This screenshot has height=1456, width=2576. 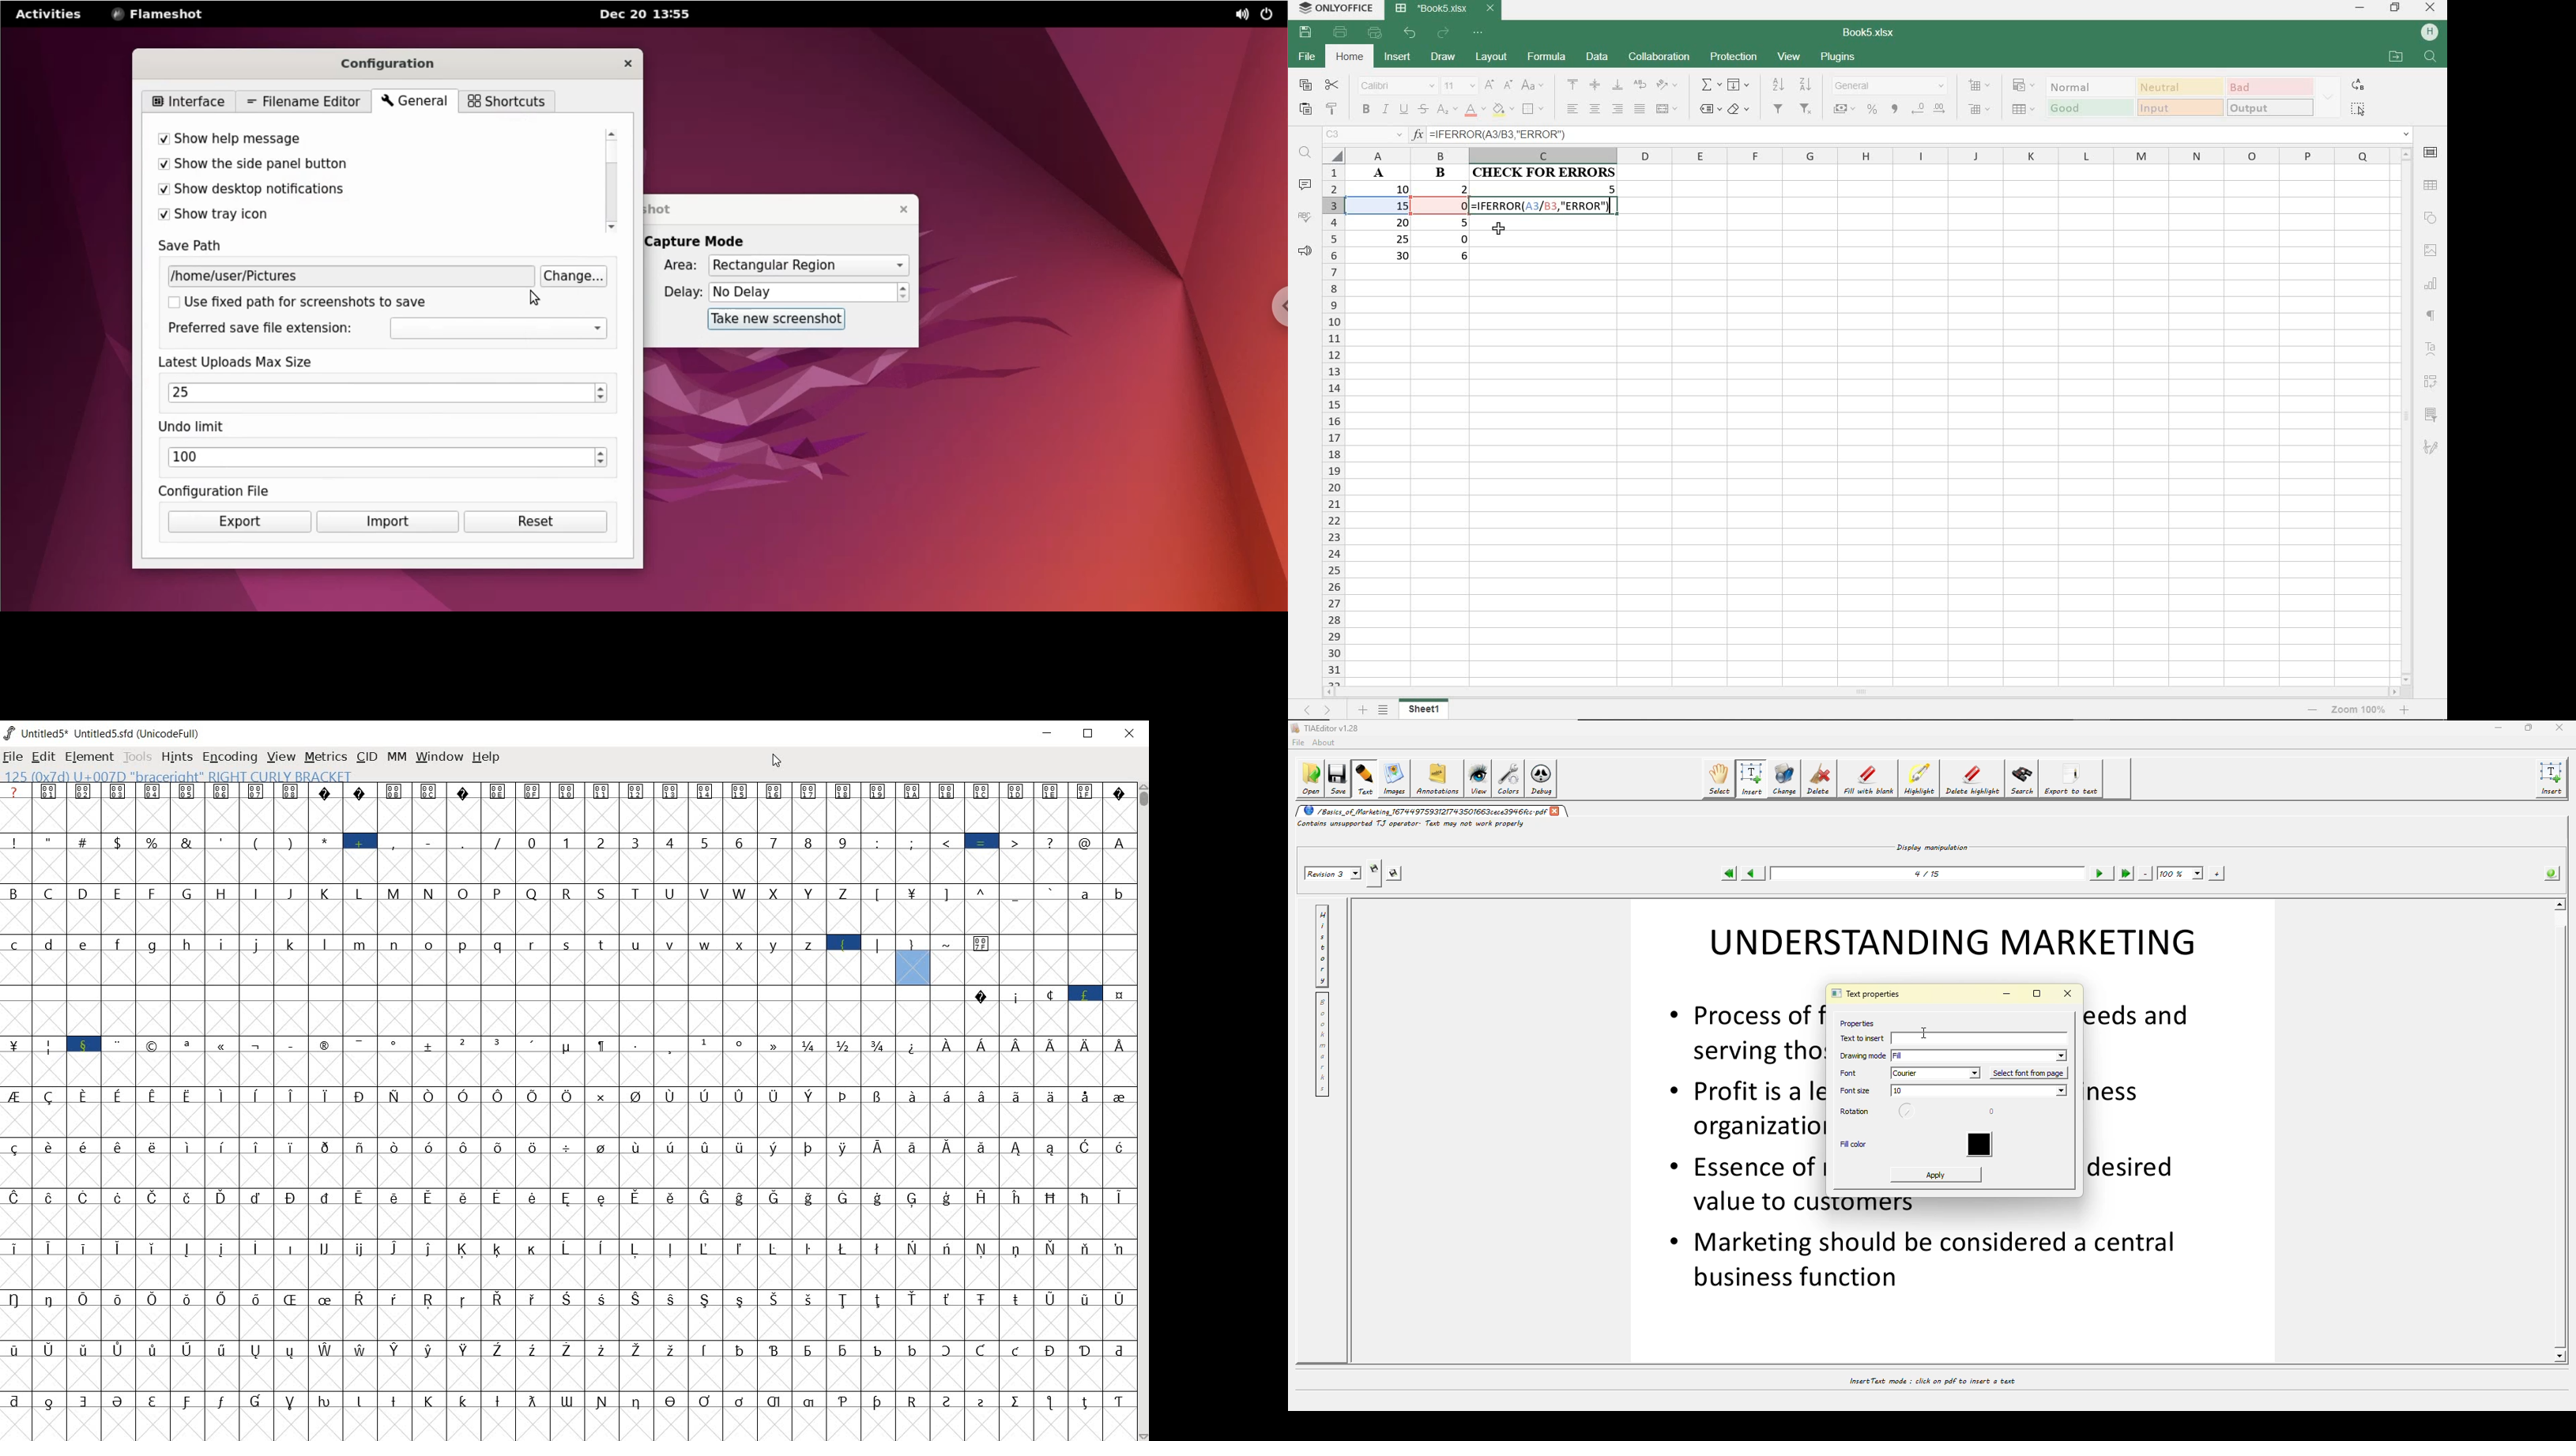 What do you see at coordinates (1708, 108) in the screenshot?
I see `NAMED RANGES` at bounding box center [1708, 108].